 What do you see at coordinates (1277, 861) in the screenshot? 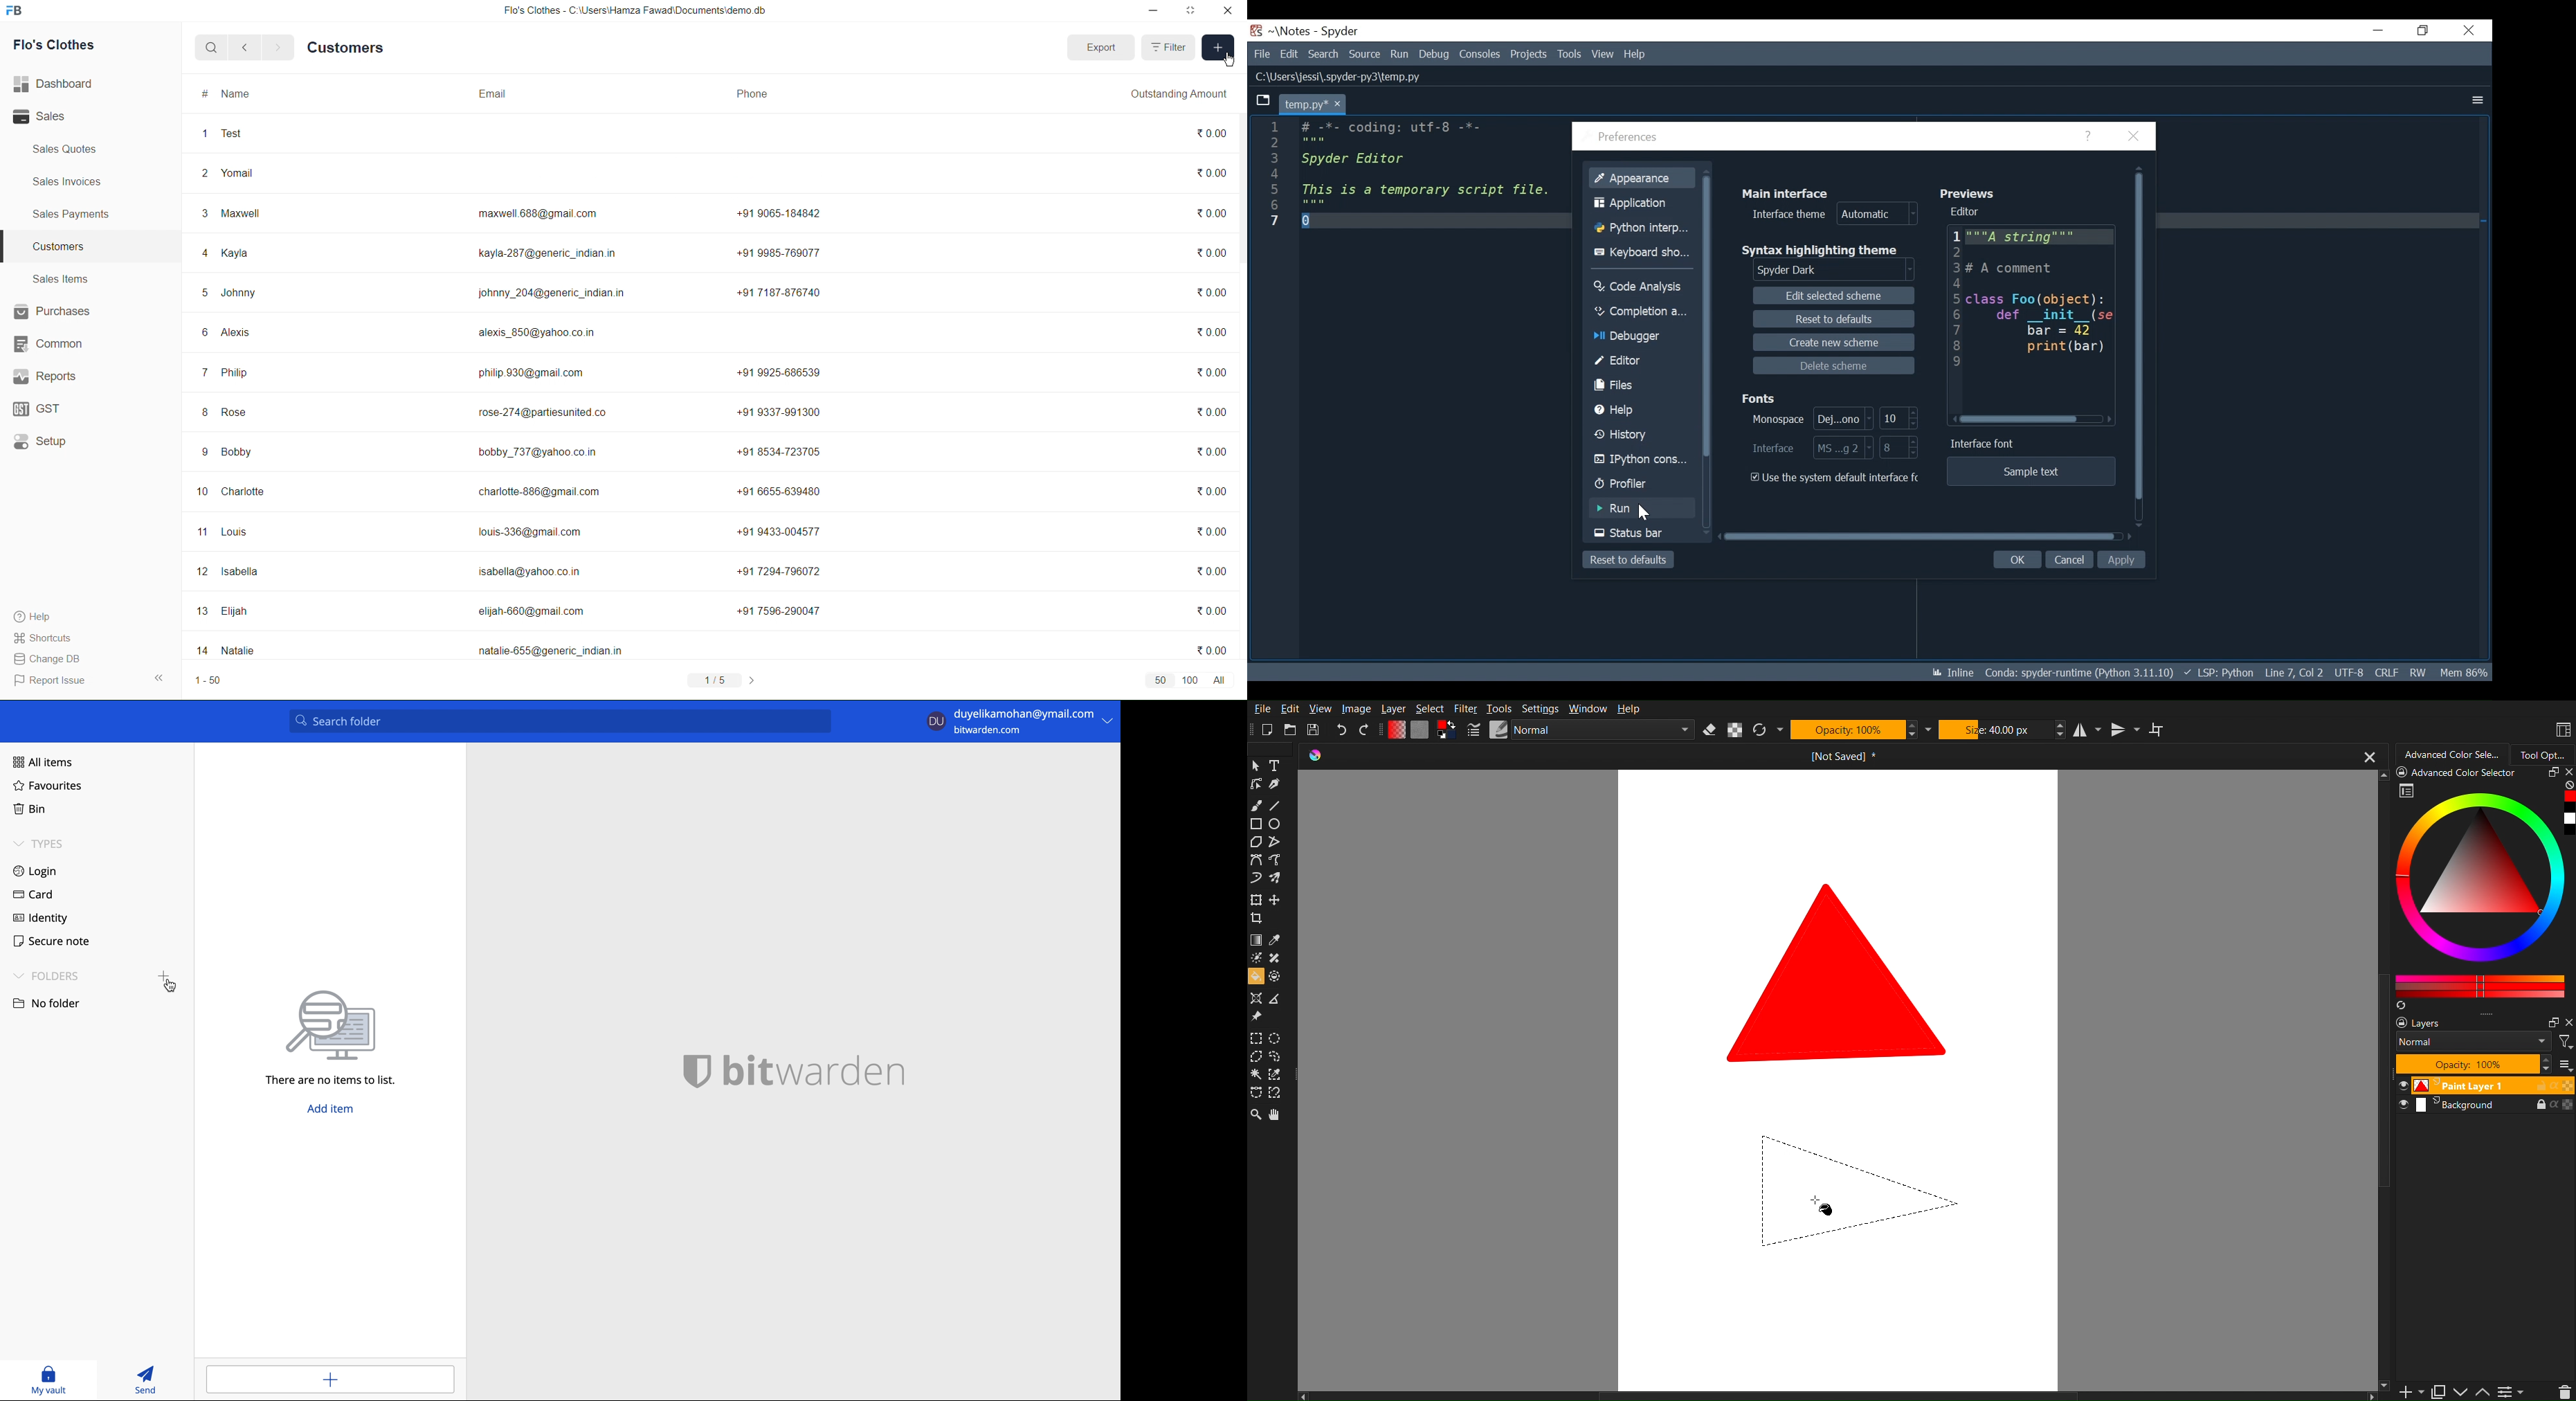
I see `Free shape` at bounding box center [1277, 861].